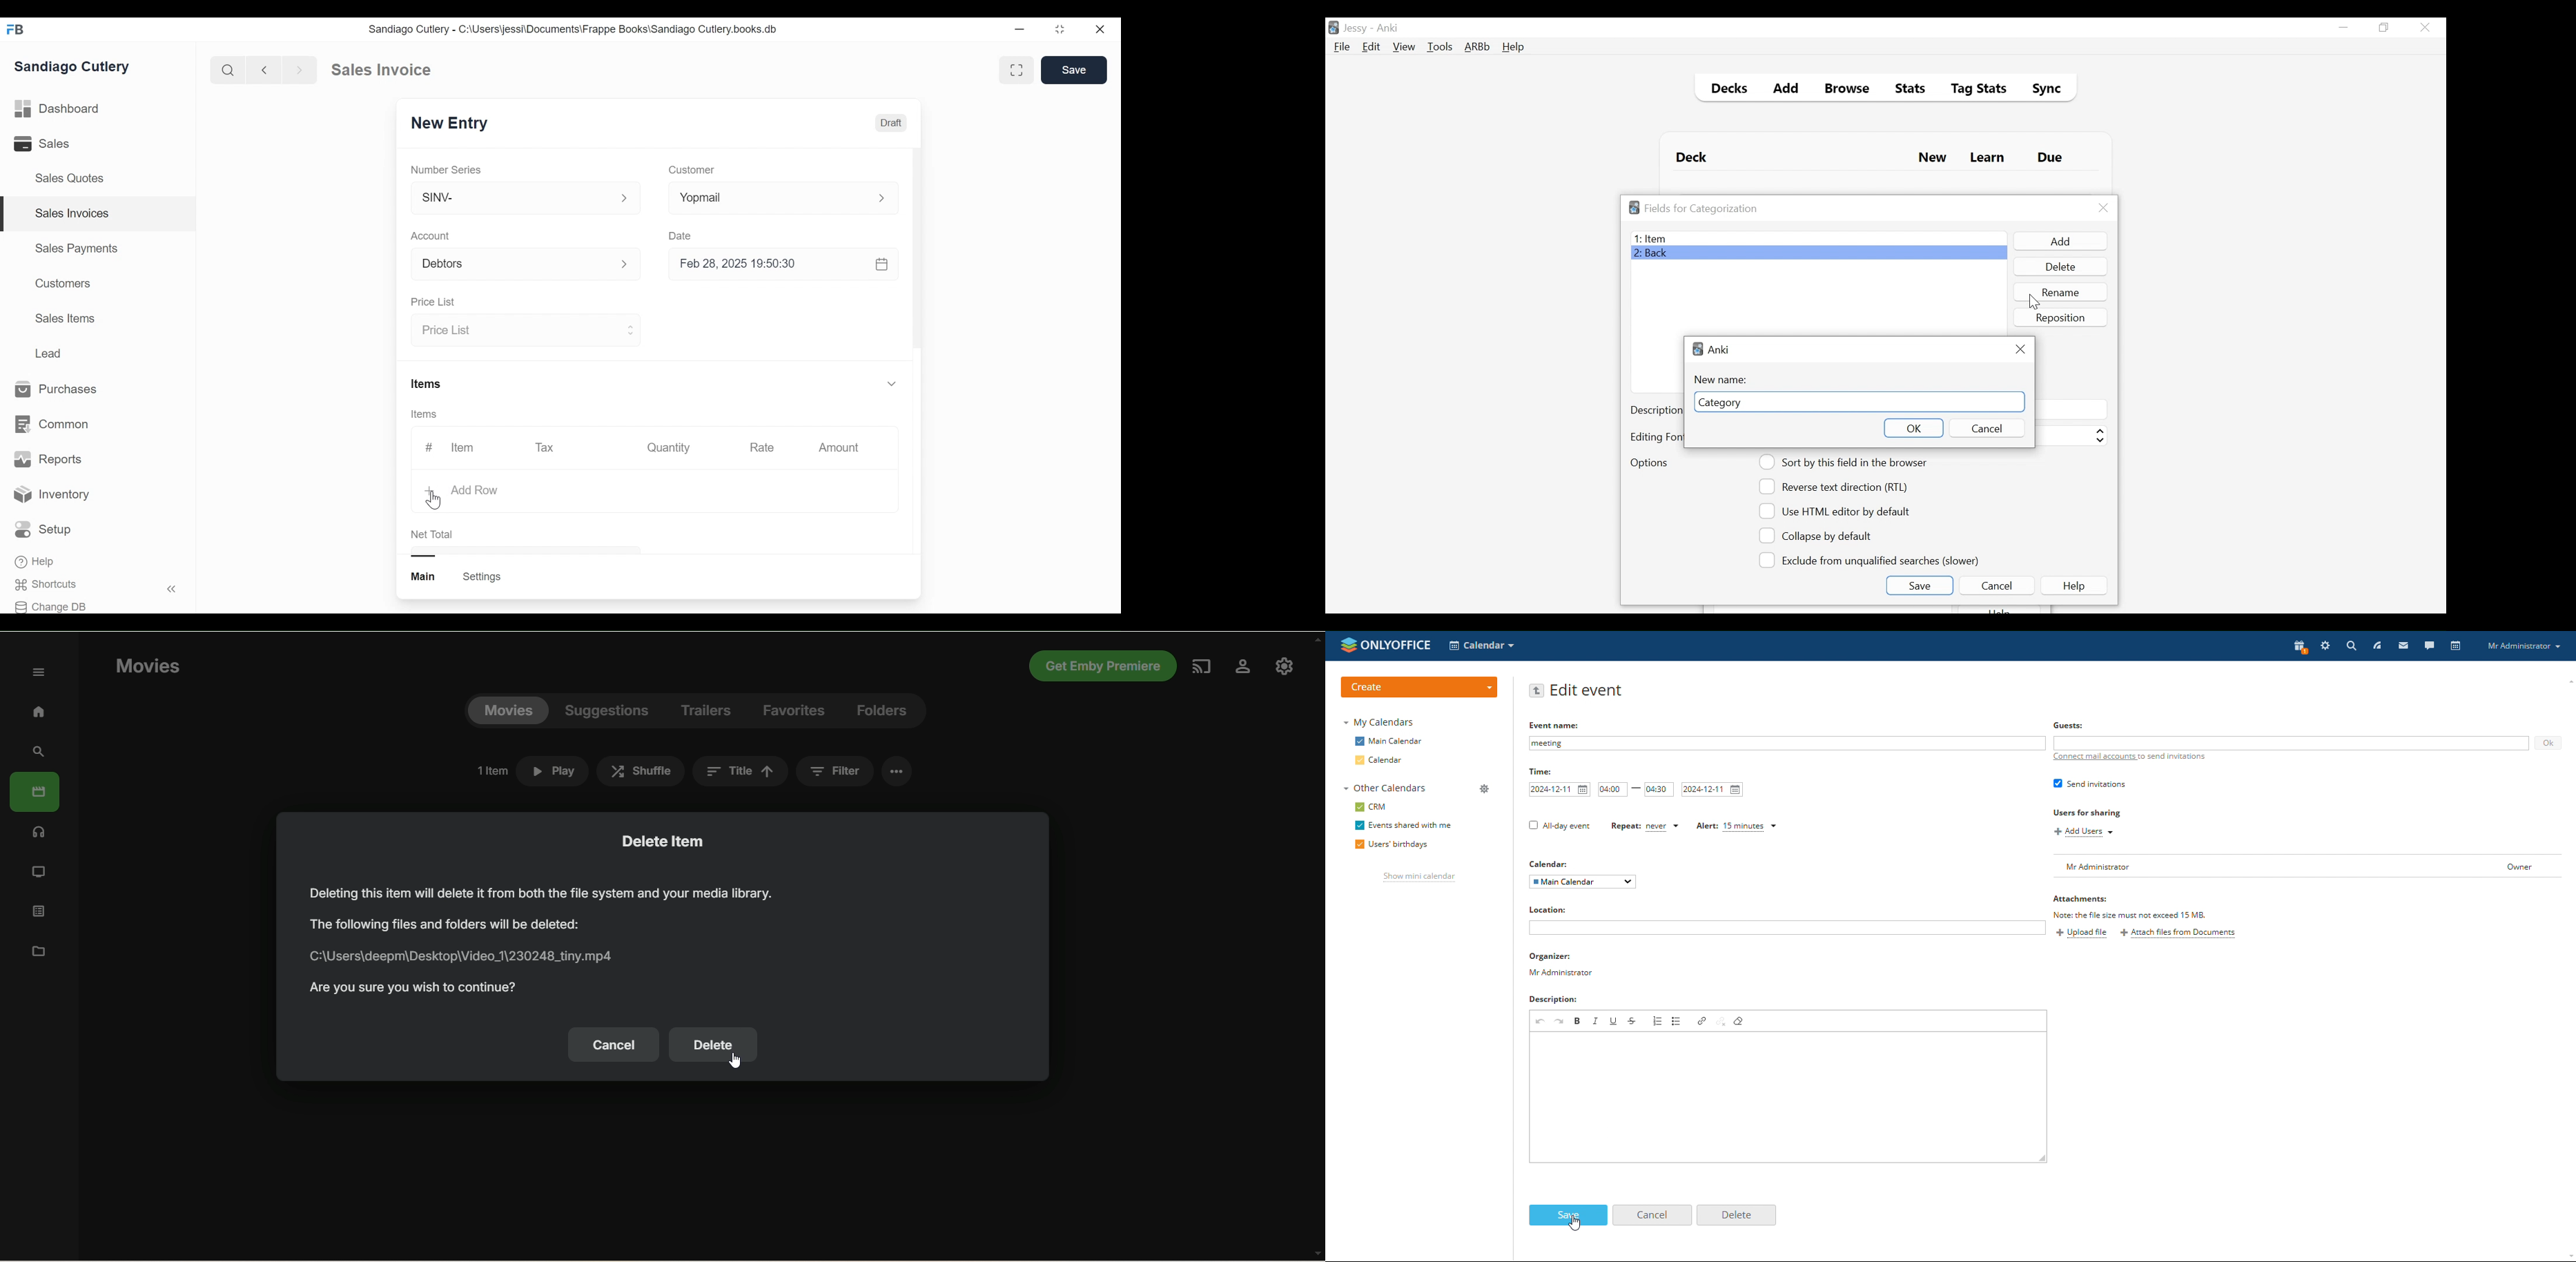  Describe the element at coordinates (1871, 559) in the screenshot. I see `(un)select Exclude from unqualified searches` at that location.